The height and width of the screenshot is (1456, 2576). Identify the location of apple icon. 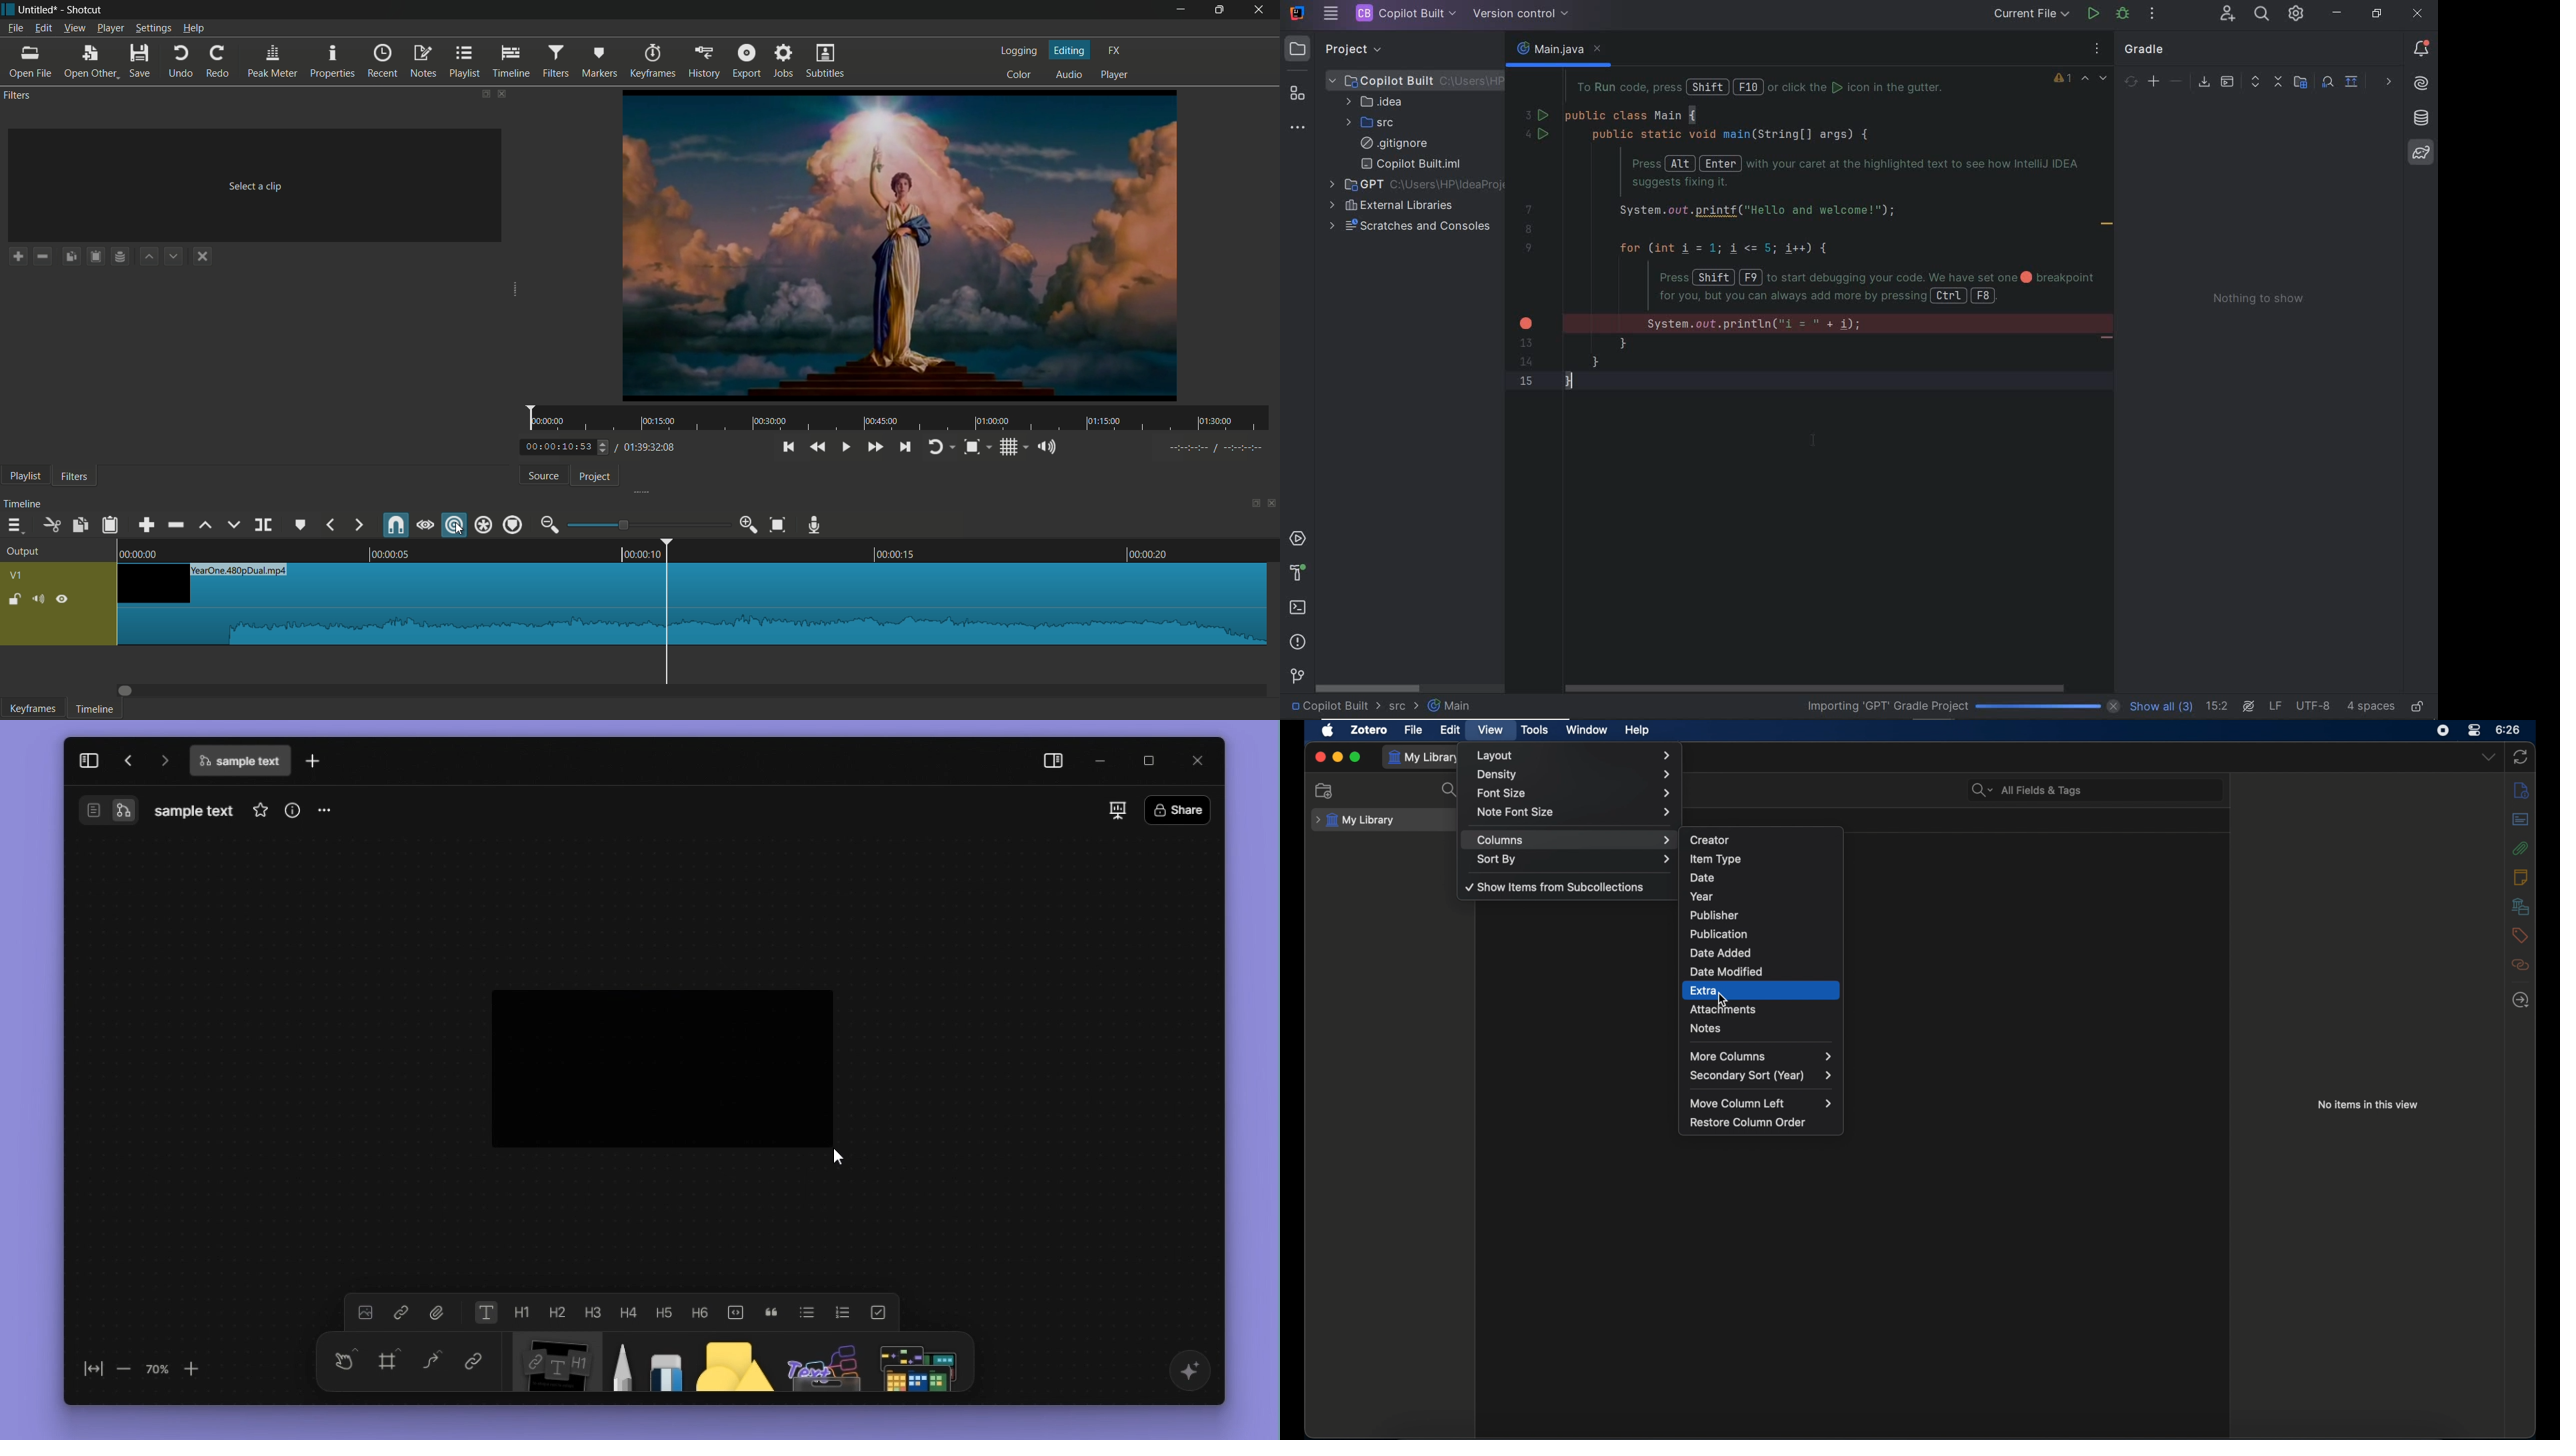
(1328, 730).